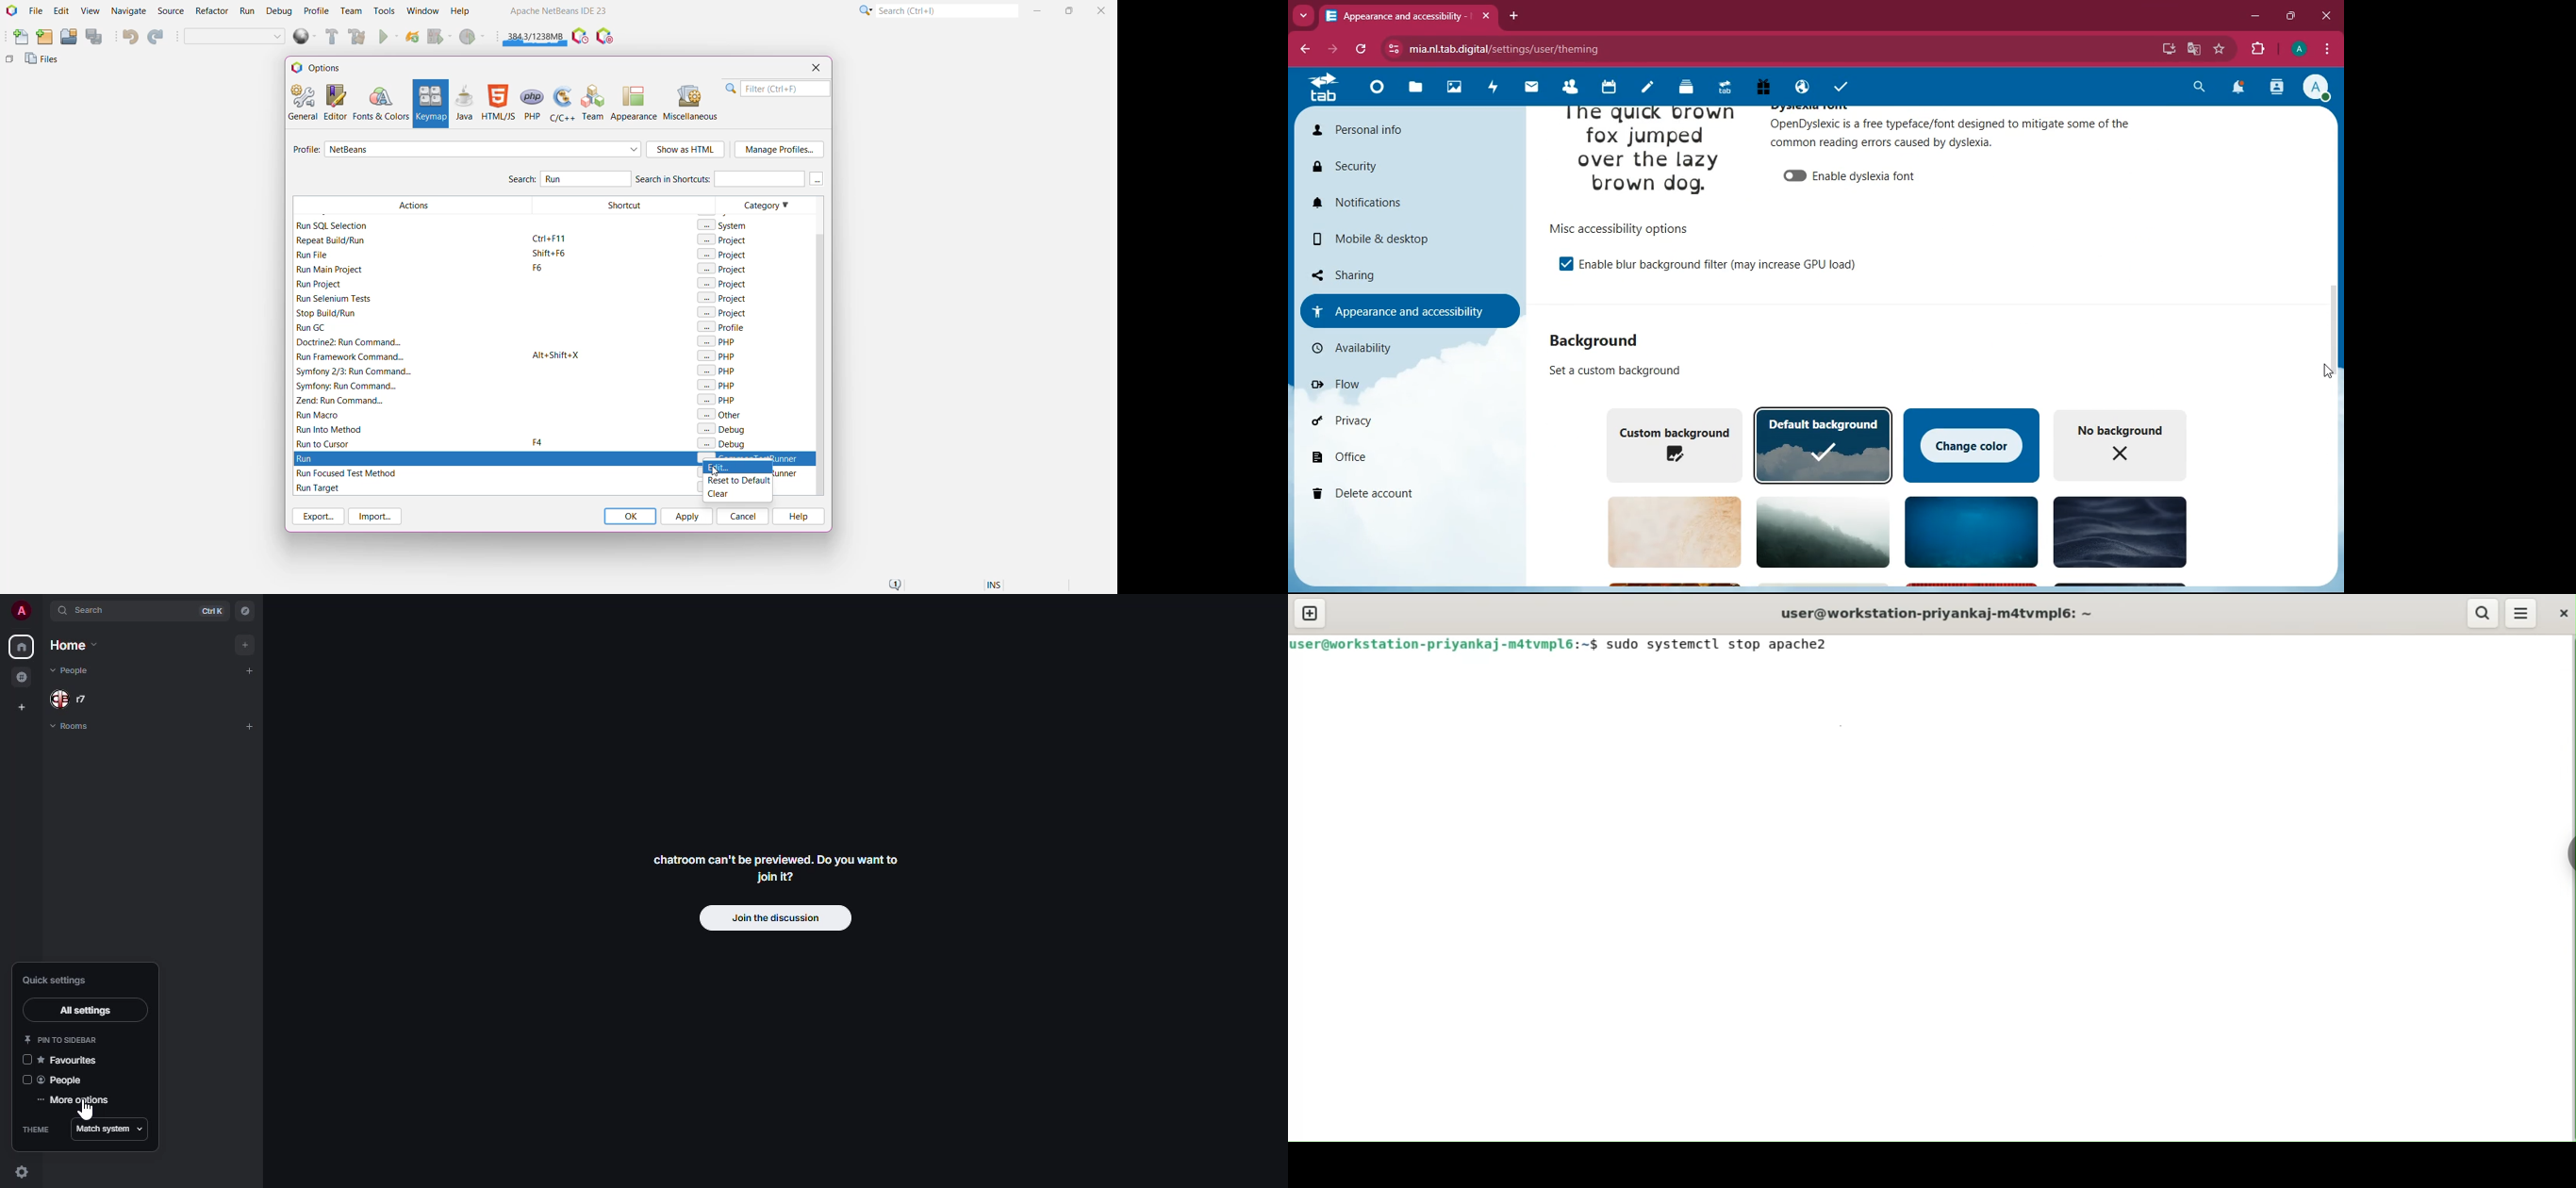 Image resolution: width=2576 pixels, height=1204 pixels. What do you see at coordinates (74, 699) in the screenshot?
I see `people` at bounding box center [74, 699].